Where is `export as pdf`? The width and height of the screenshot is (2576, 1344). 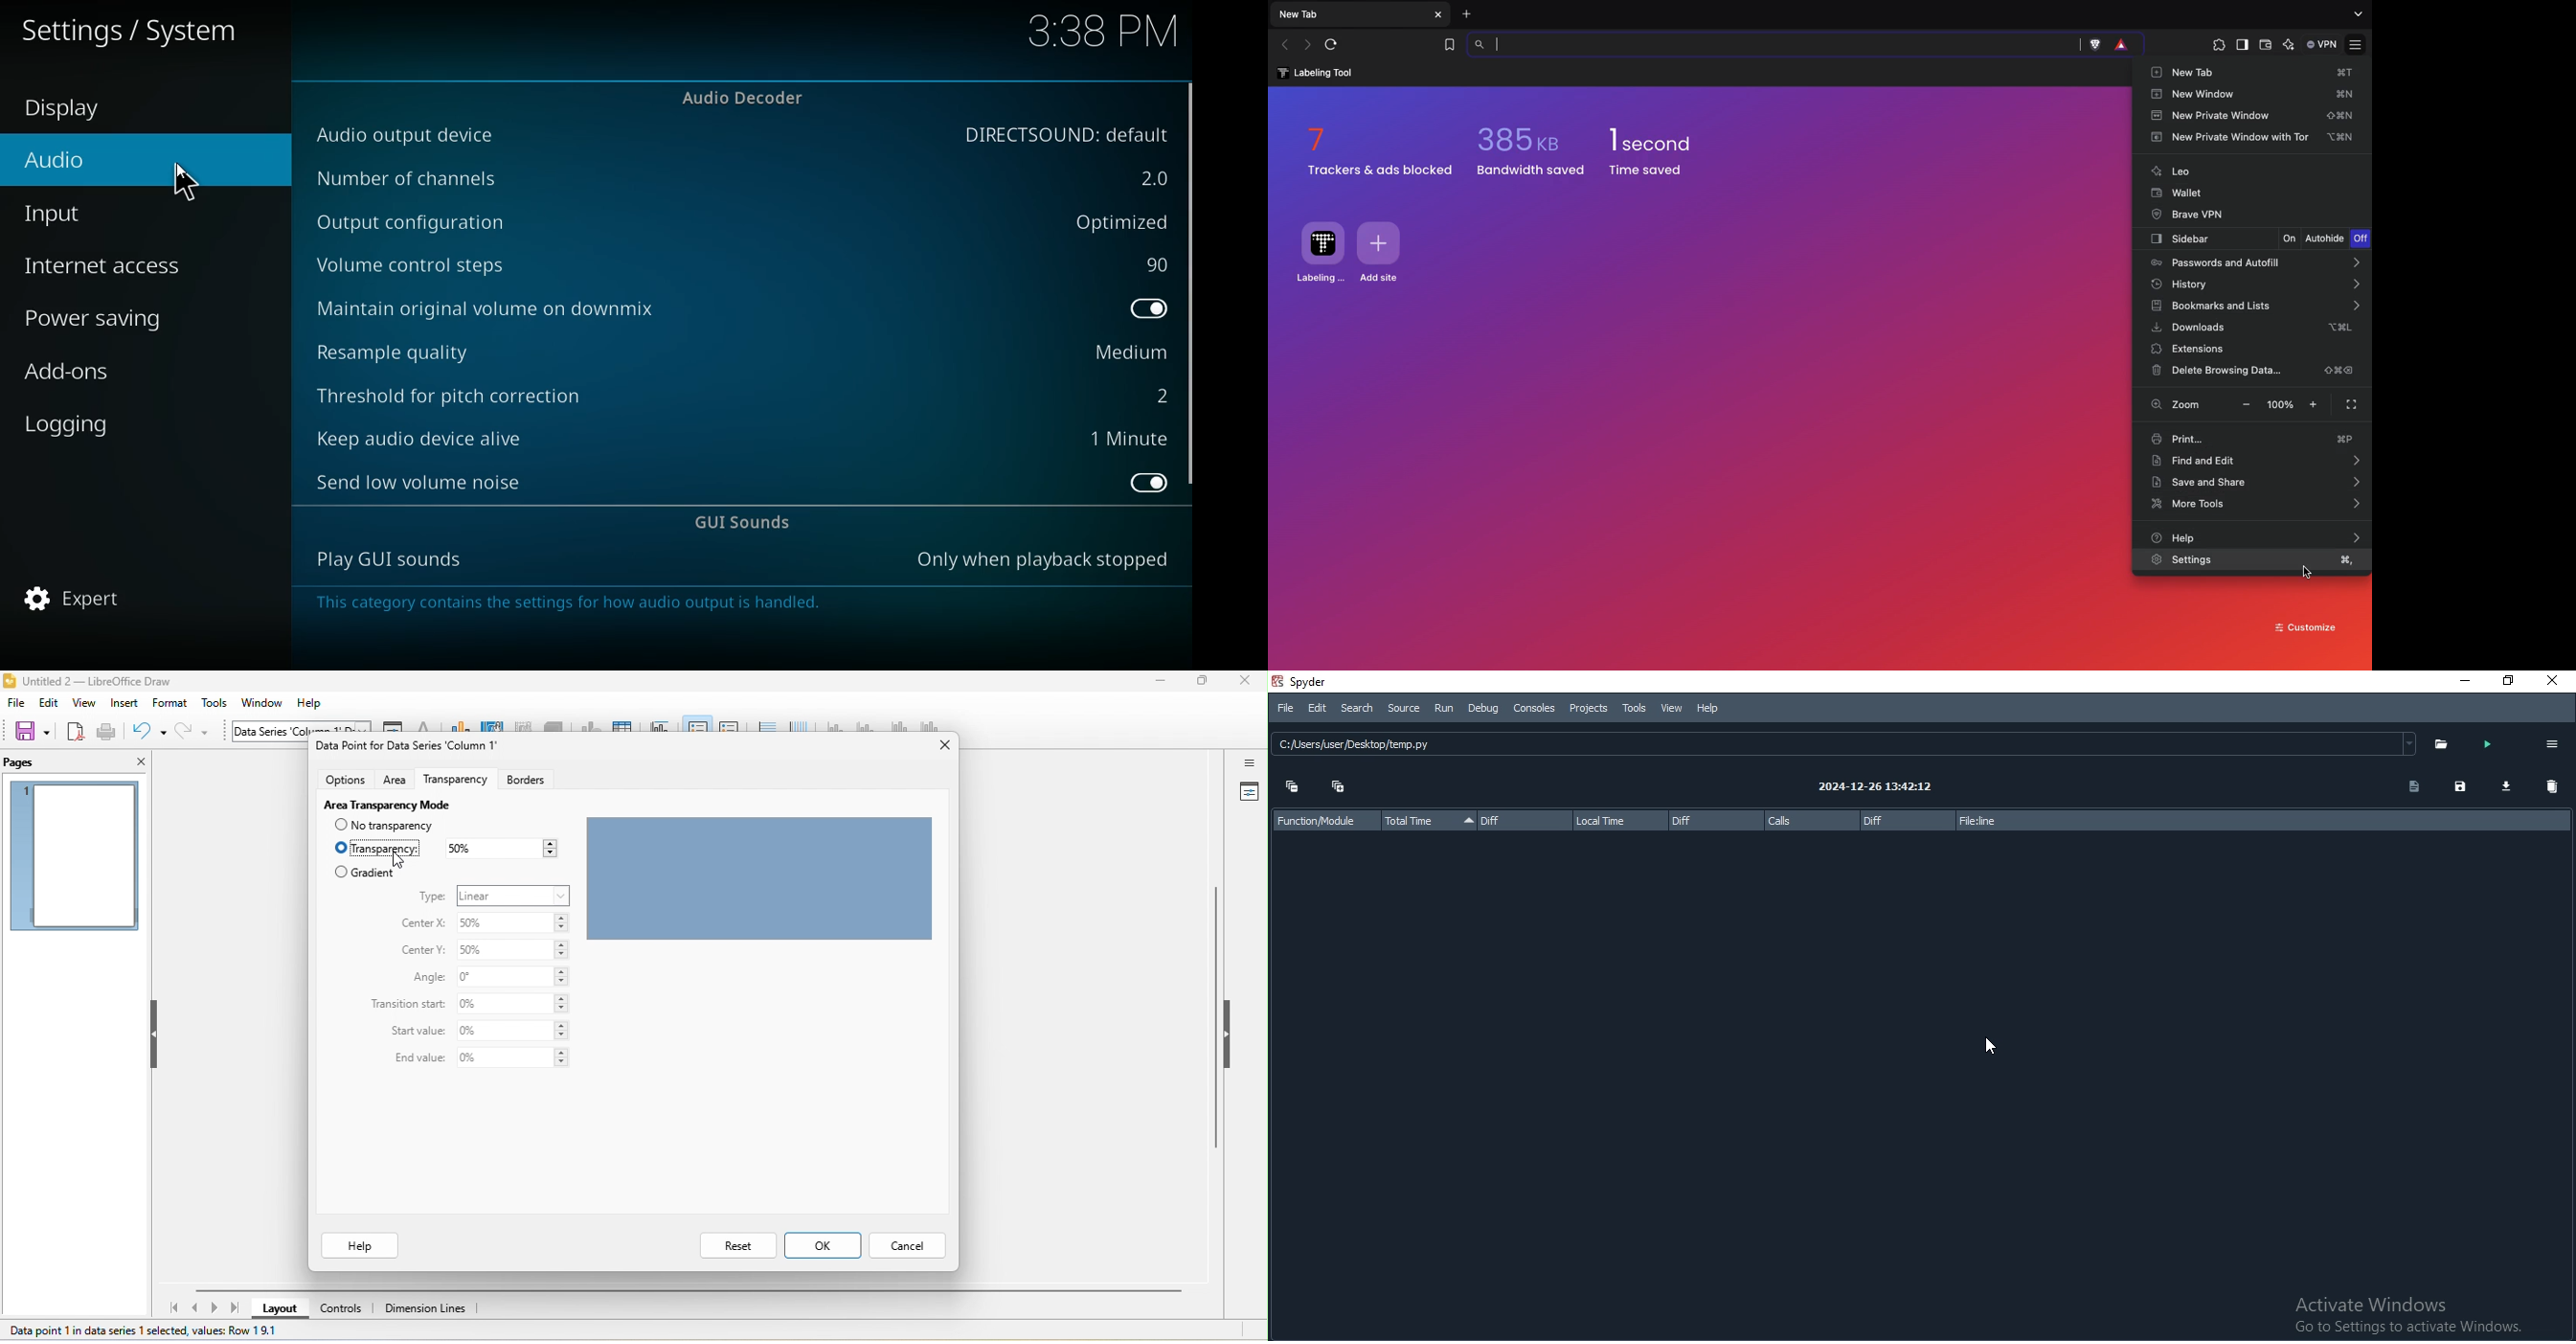
export as pdf is located at coordinates (75, 731).